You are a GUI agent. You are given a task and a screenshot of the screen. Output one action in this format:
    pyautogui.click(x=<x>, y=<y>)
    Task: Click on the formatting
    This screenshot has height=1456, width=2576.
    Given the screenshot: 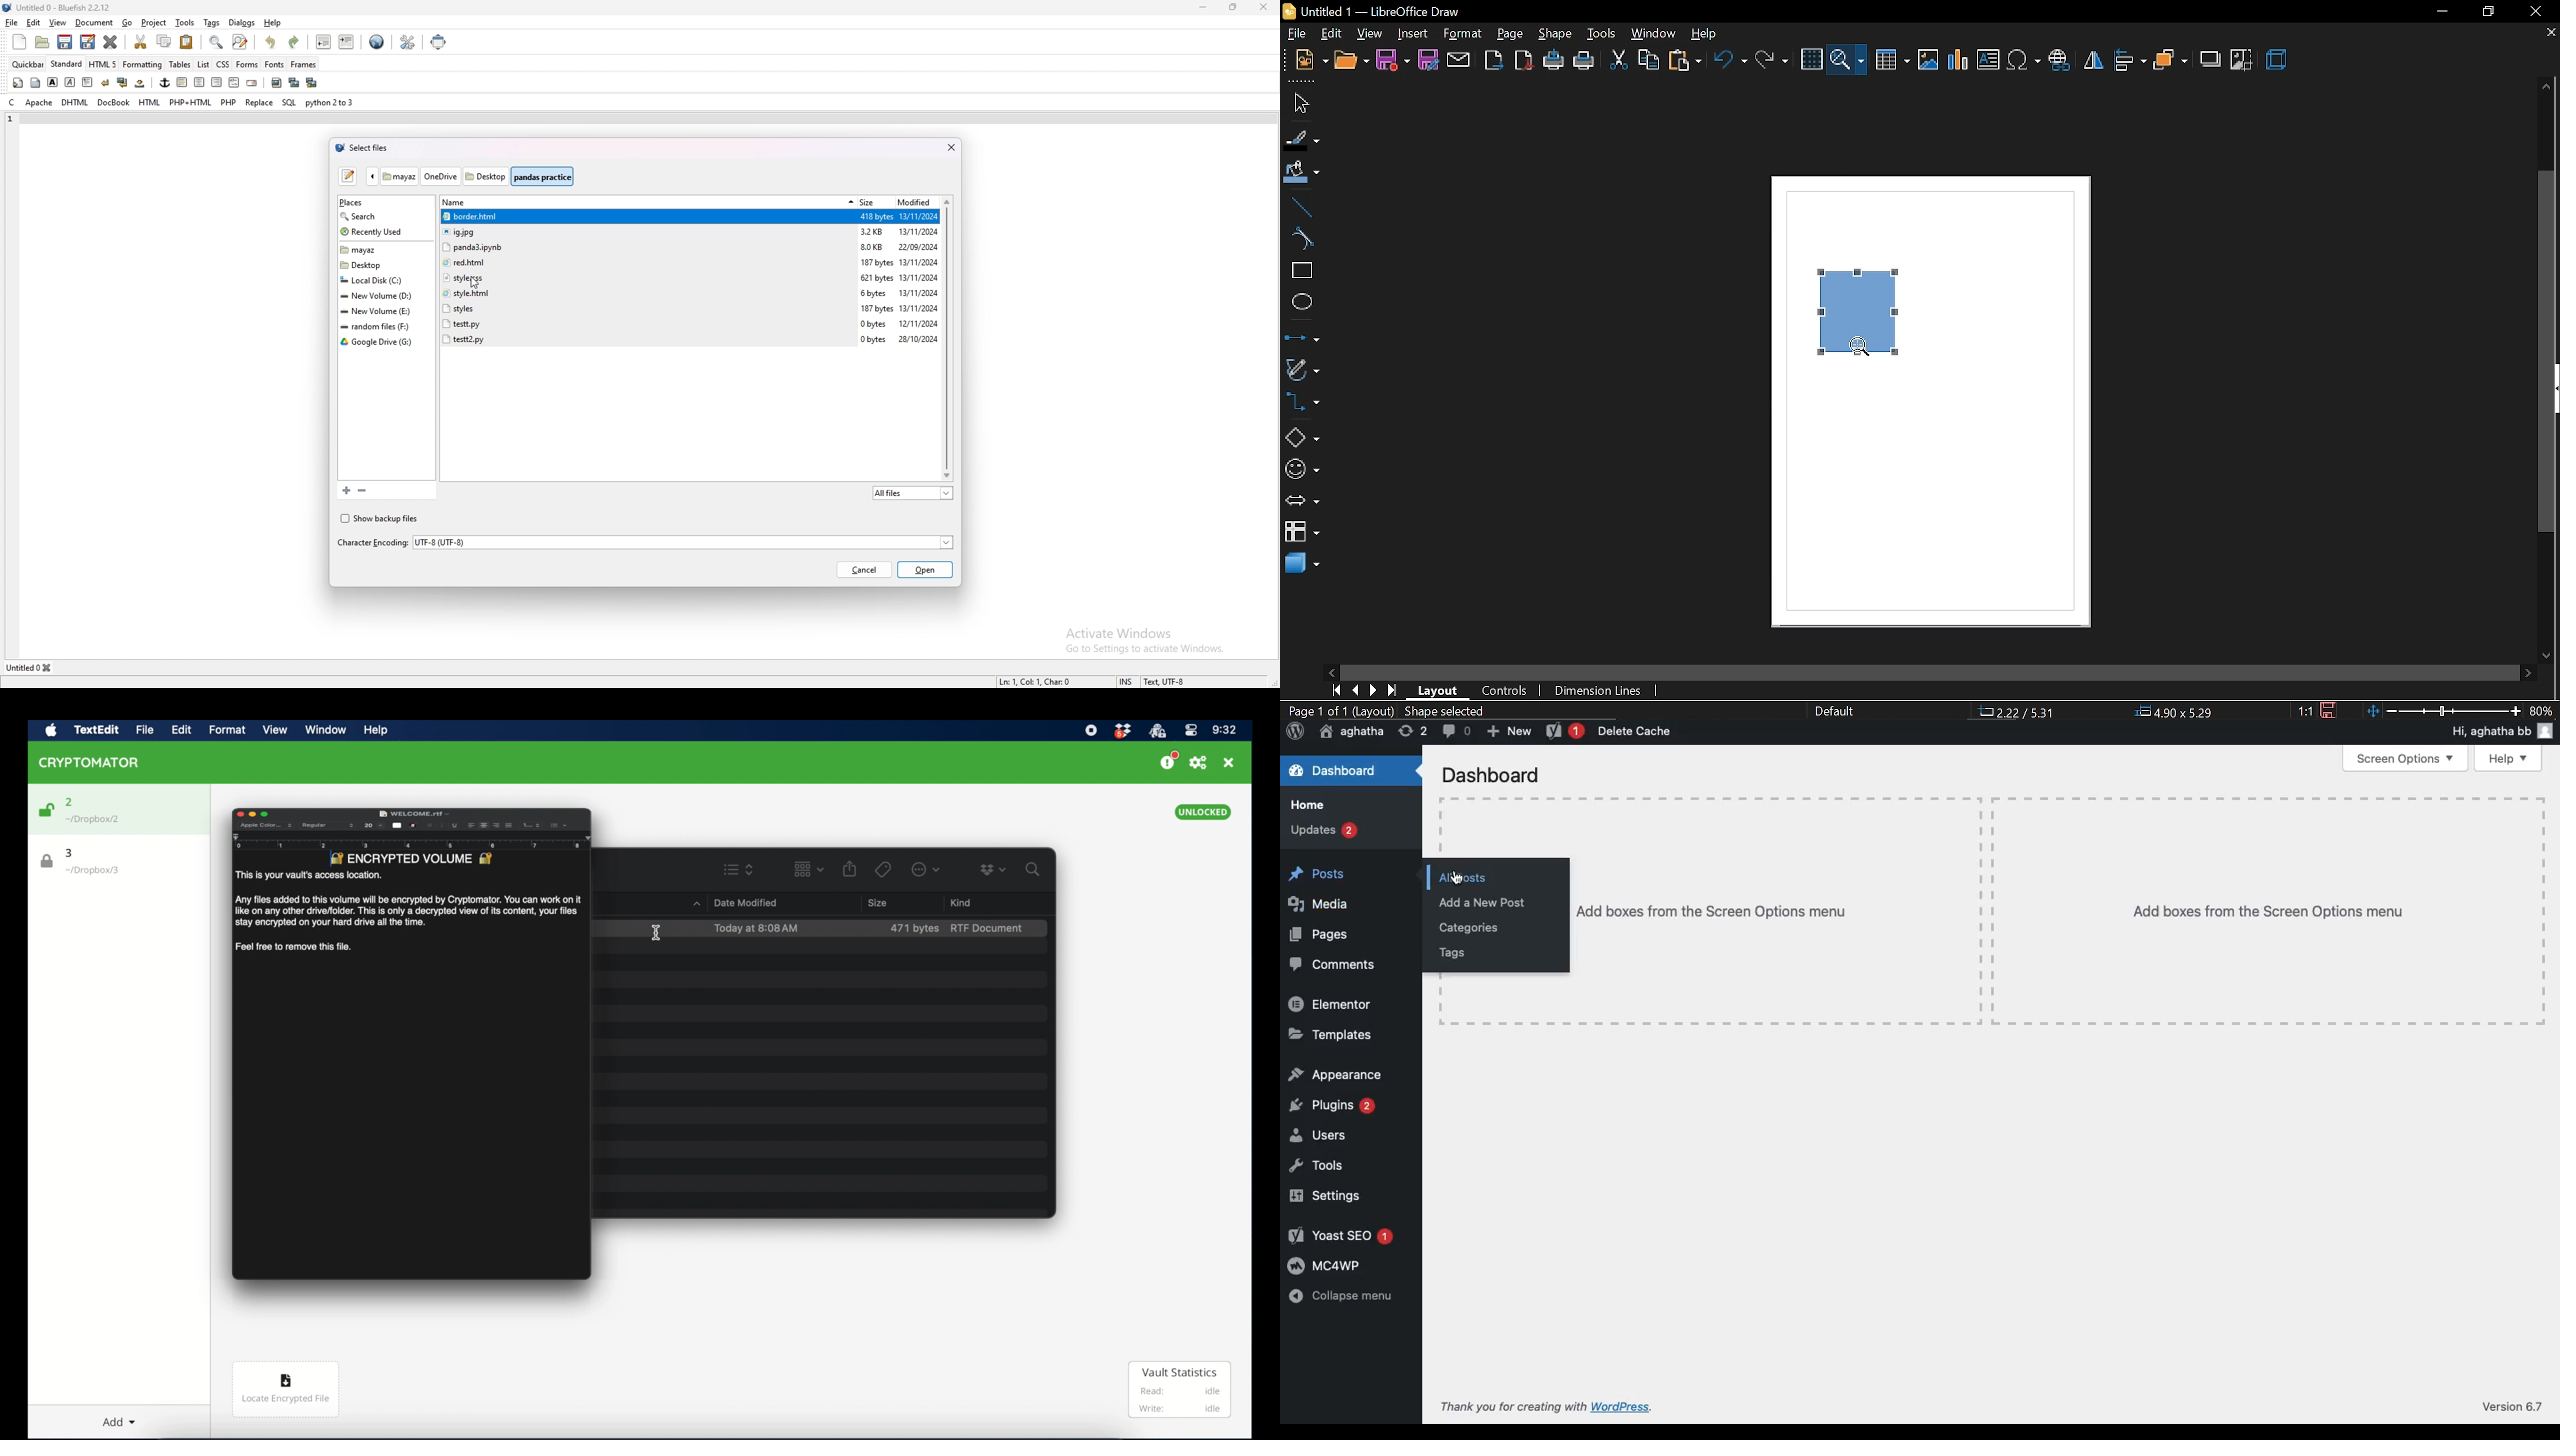 What is the action you would take?
    pyautogui.click(x=142, y=65)
    